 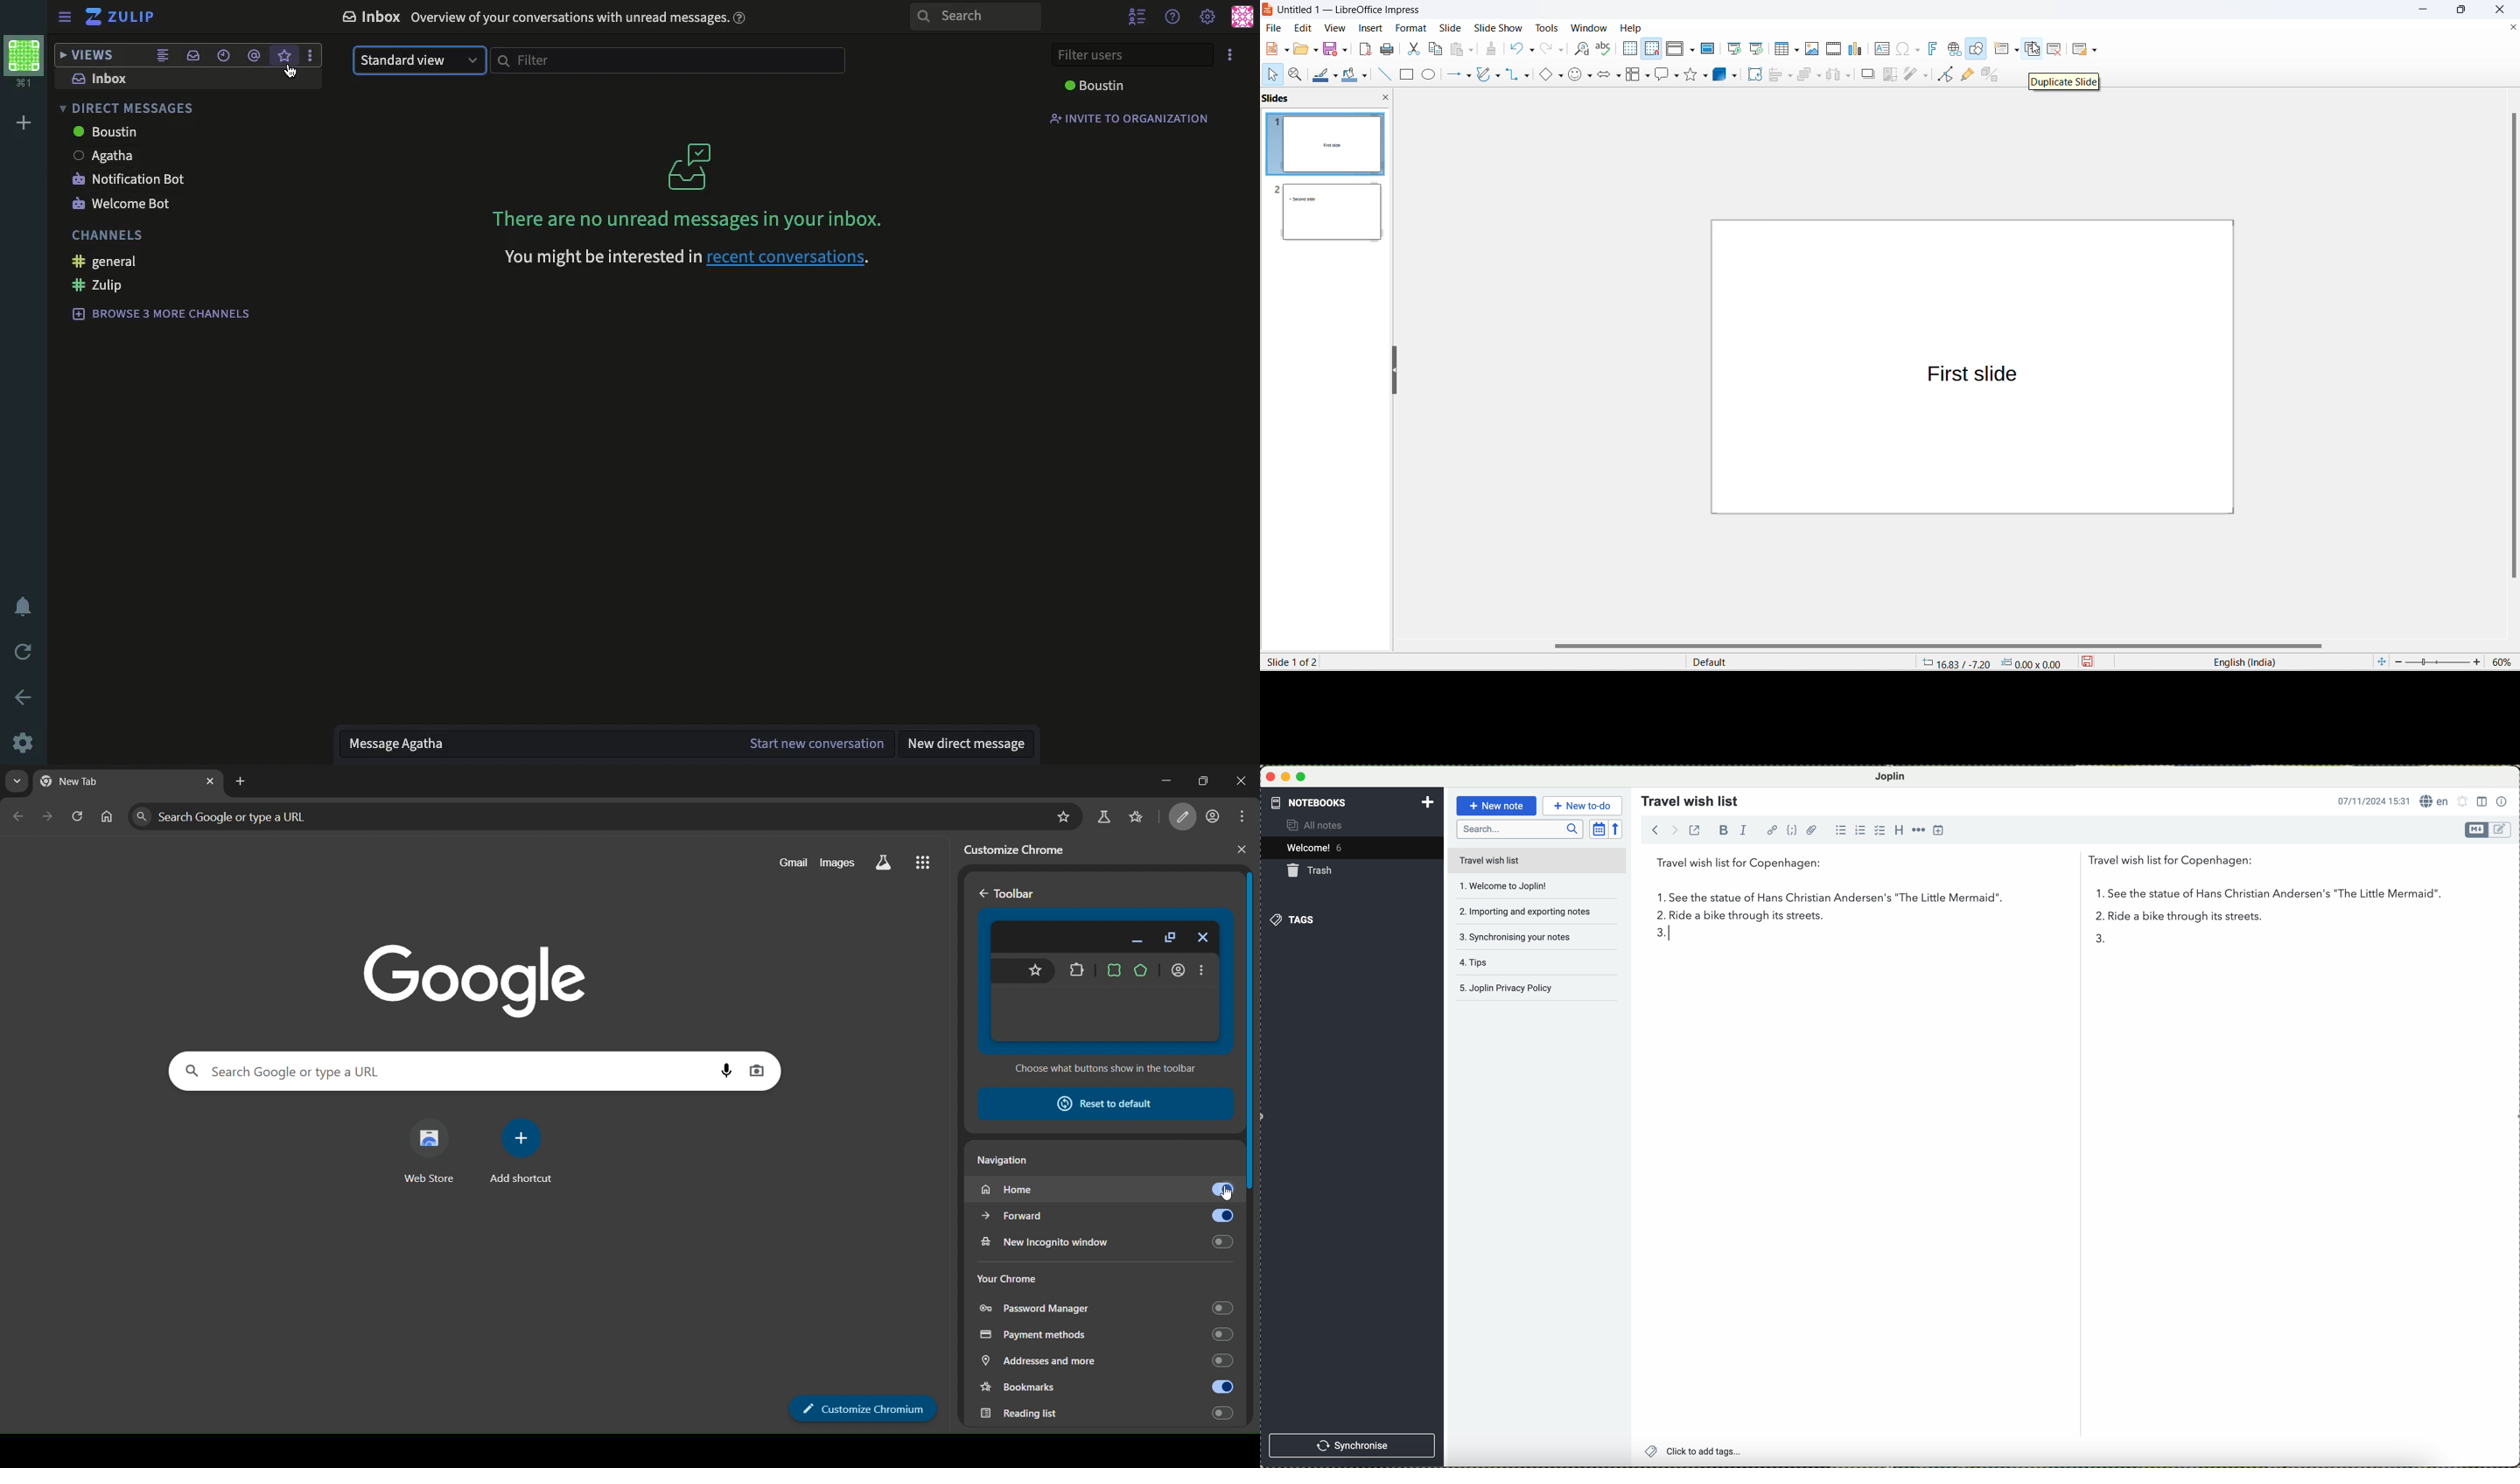 What do you see at coordinates (1672, 935) in the screenshot?
I see `typing` at bounding box center [1672, 935].